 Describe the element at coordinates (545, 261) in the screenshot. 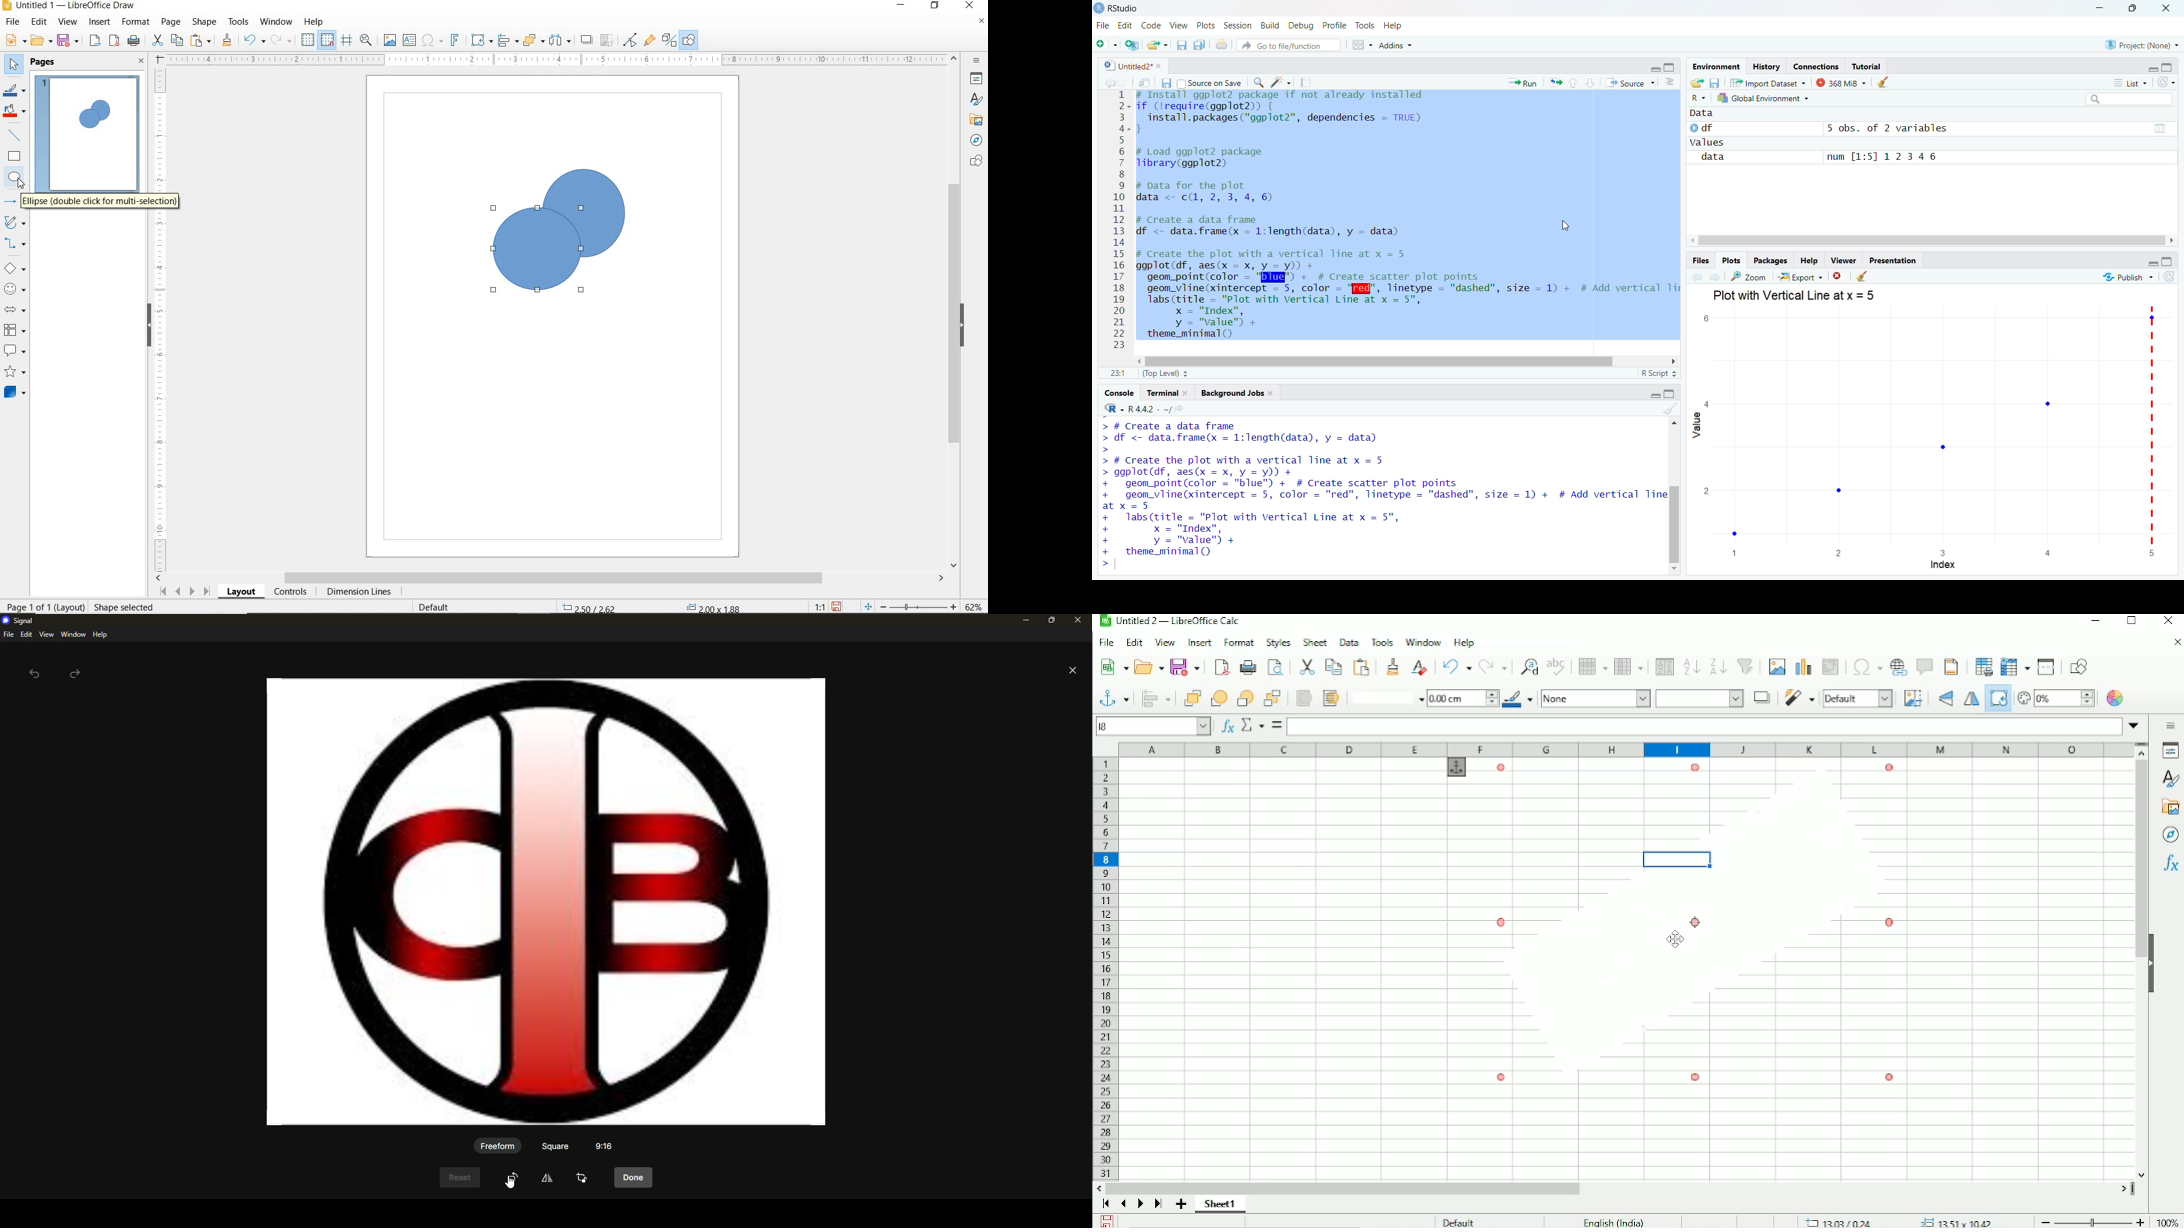

I see `ELLIPSE TOOL` at that location.